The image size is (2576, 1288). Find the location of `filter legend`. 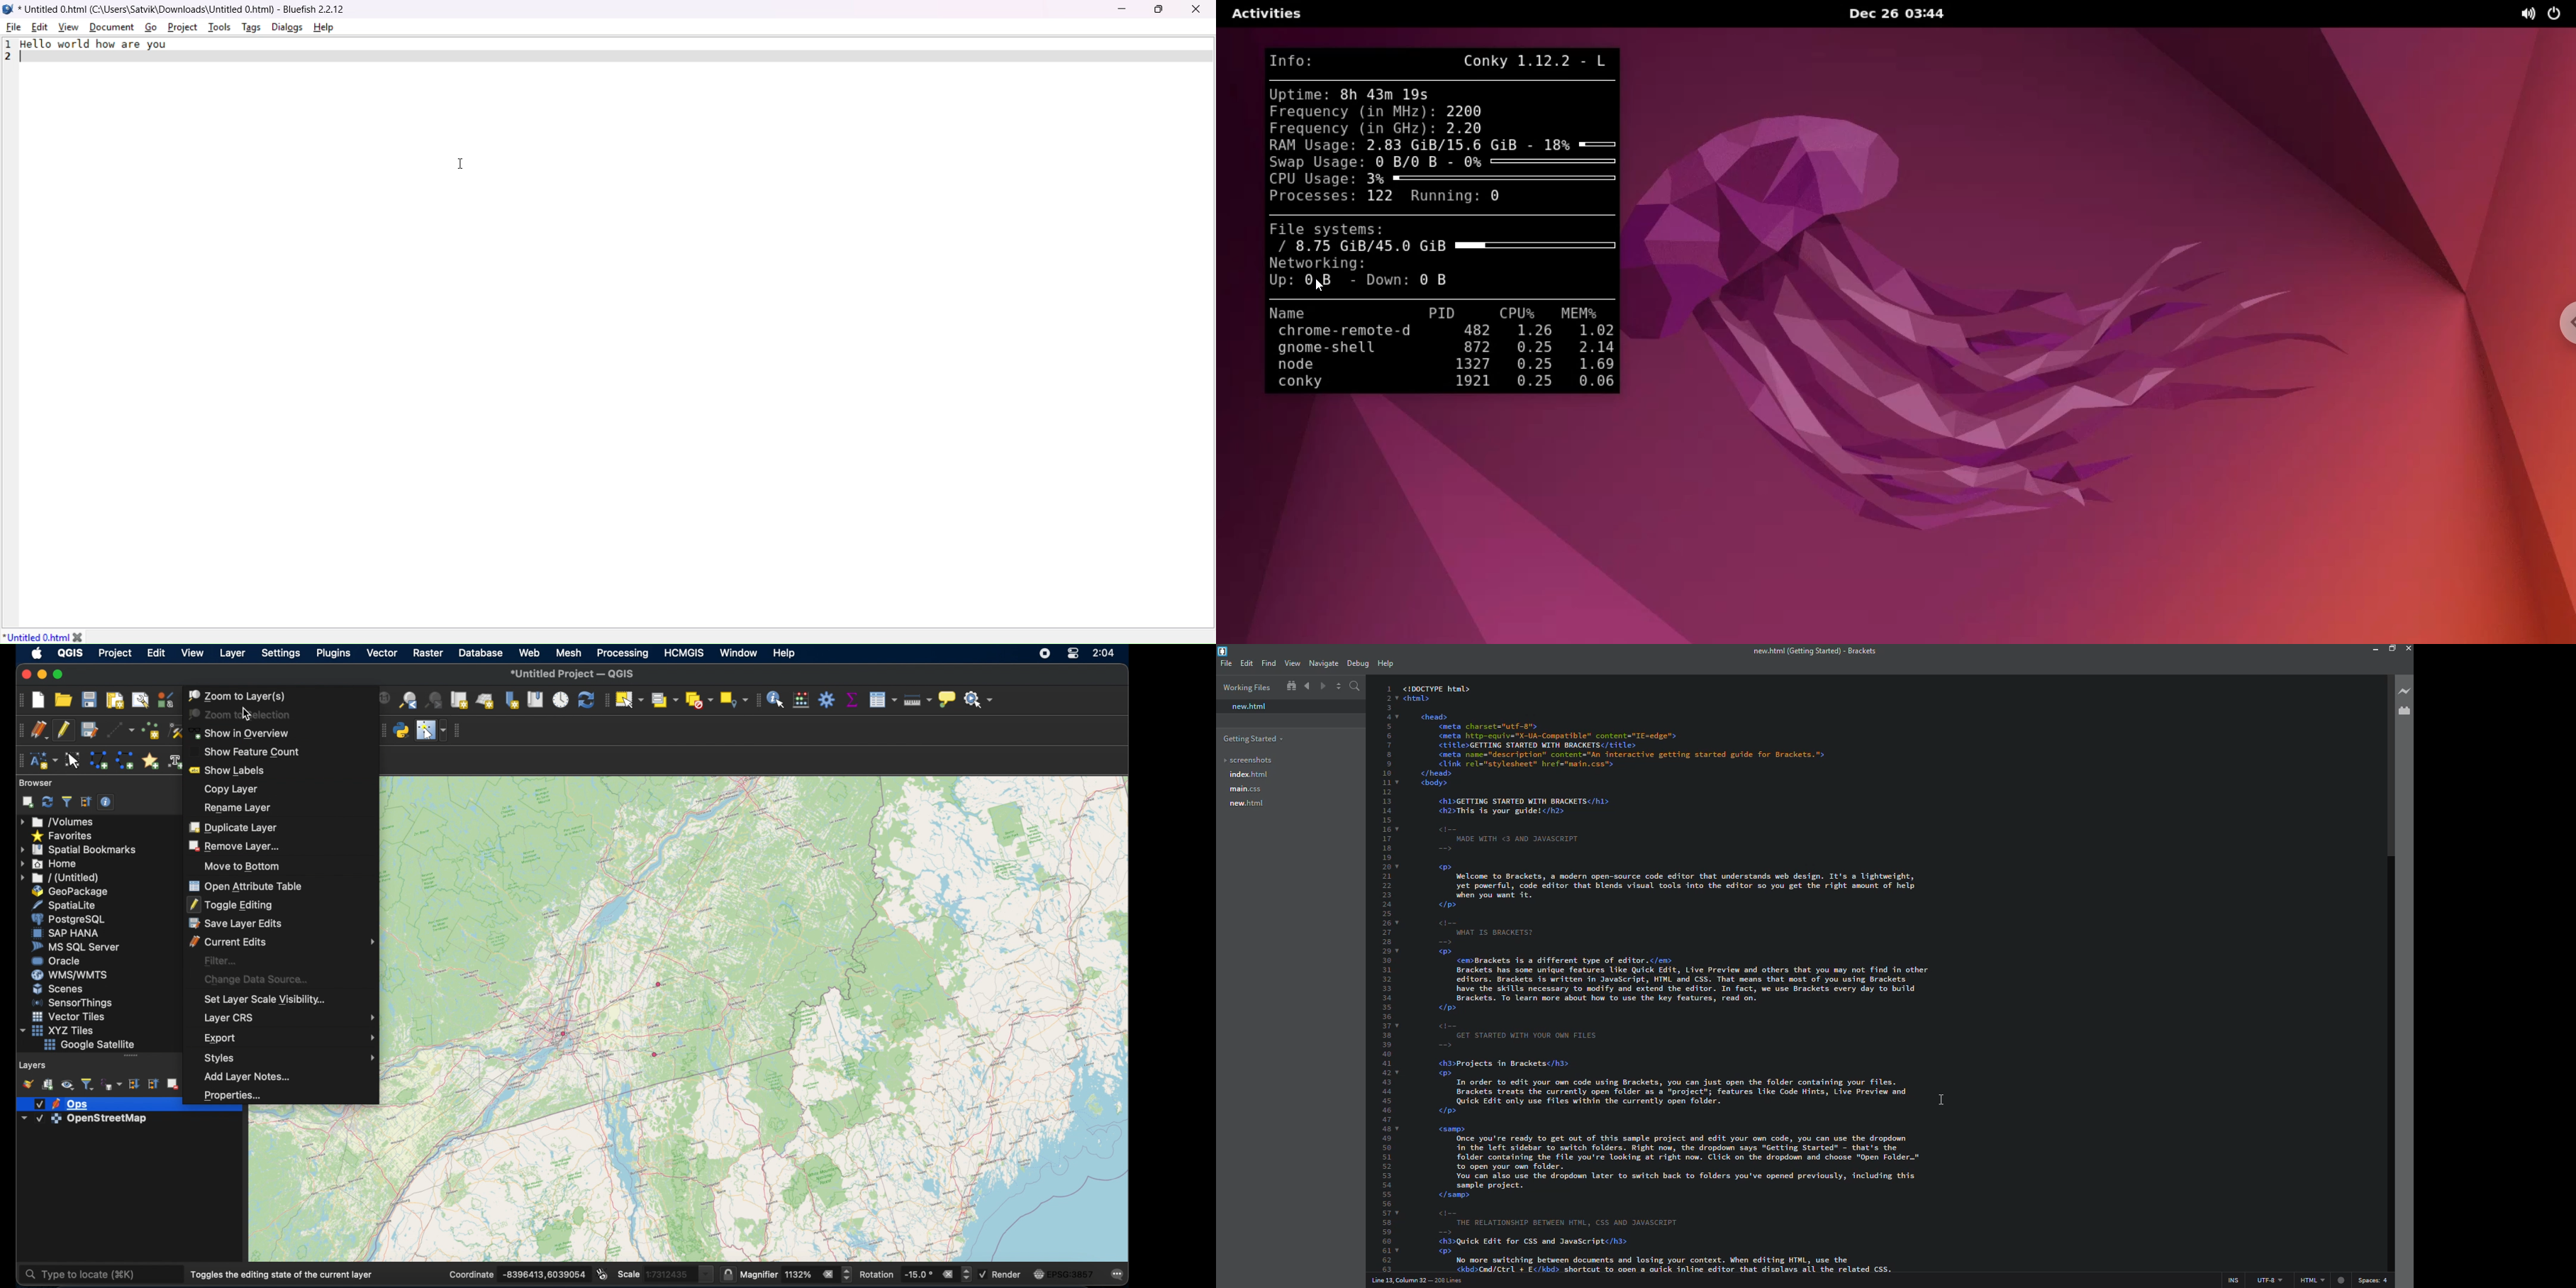

filter legend is located at coordinates (88, 1083).